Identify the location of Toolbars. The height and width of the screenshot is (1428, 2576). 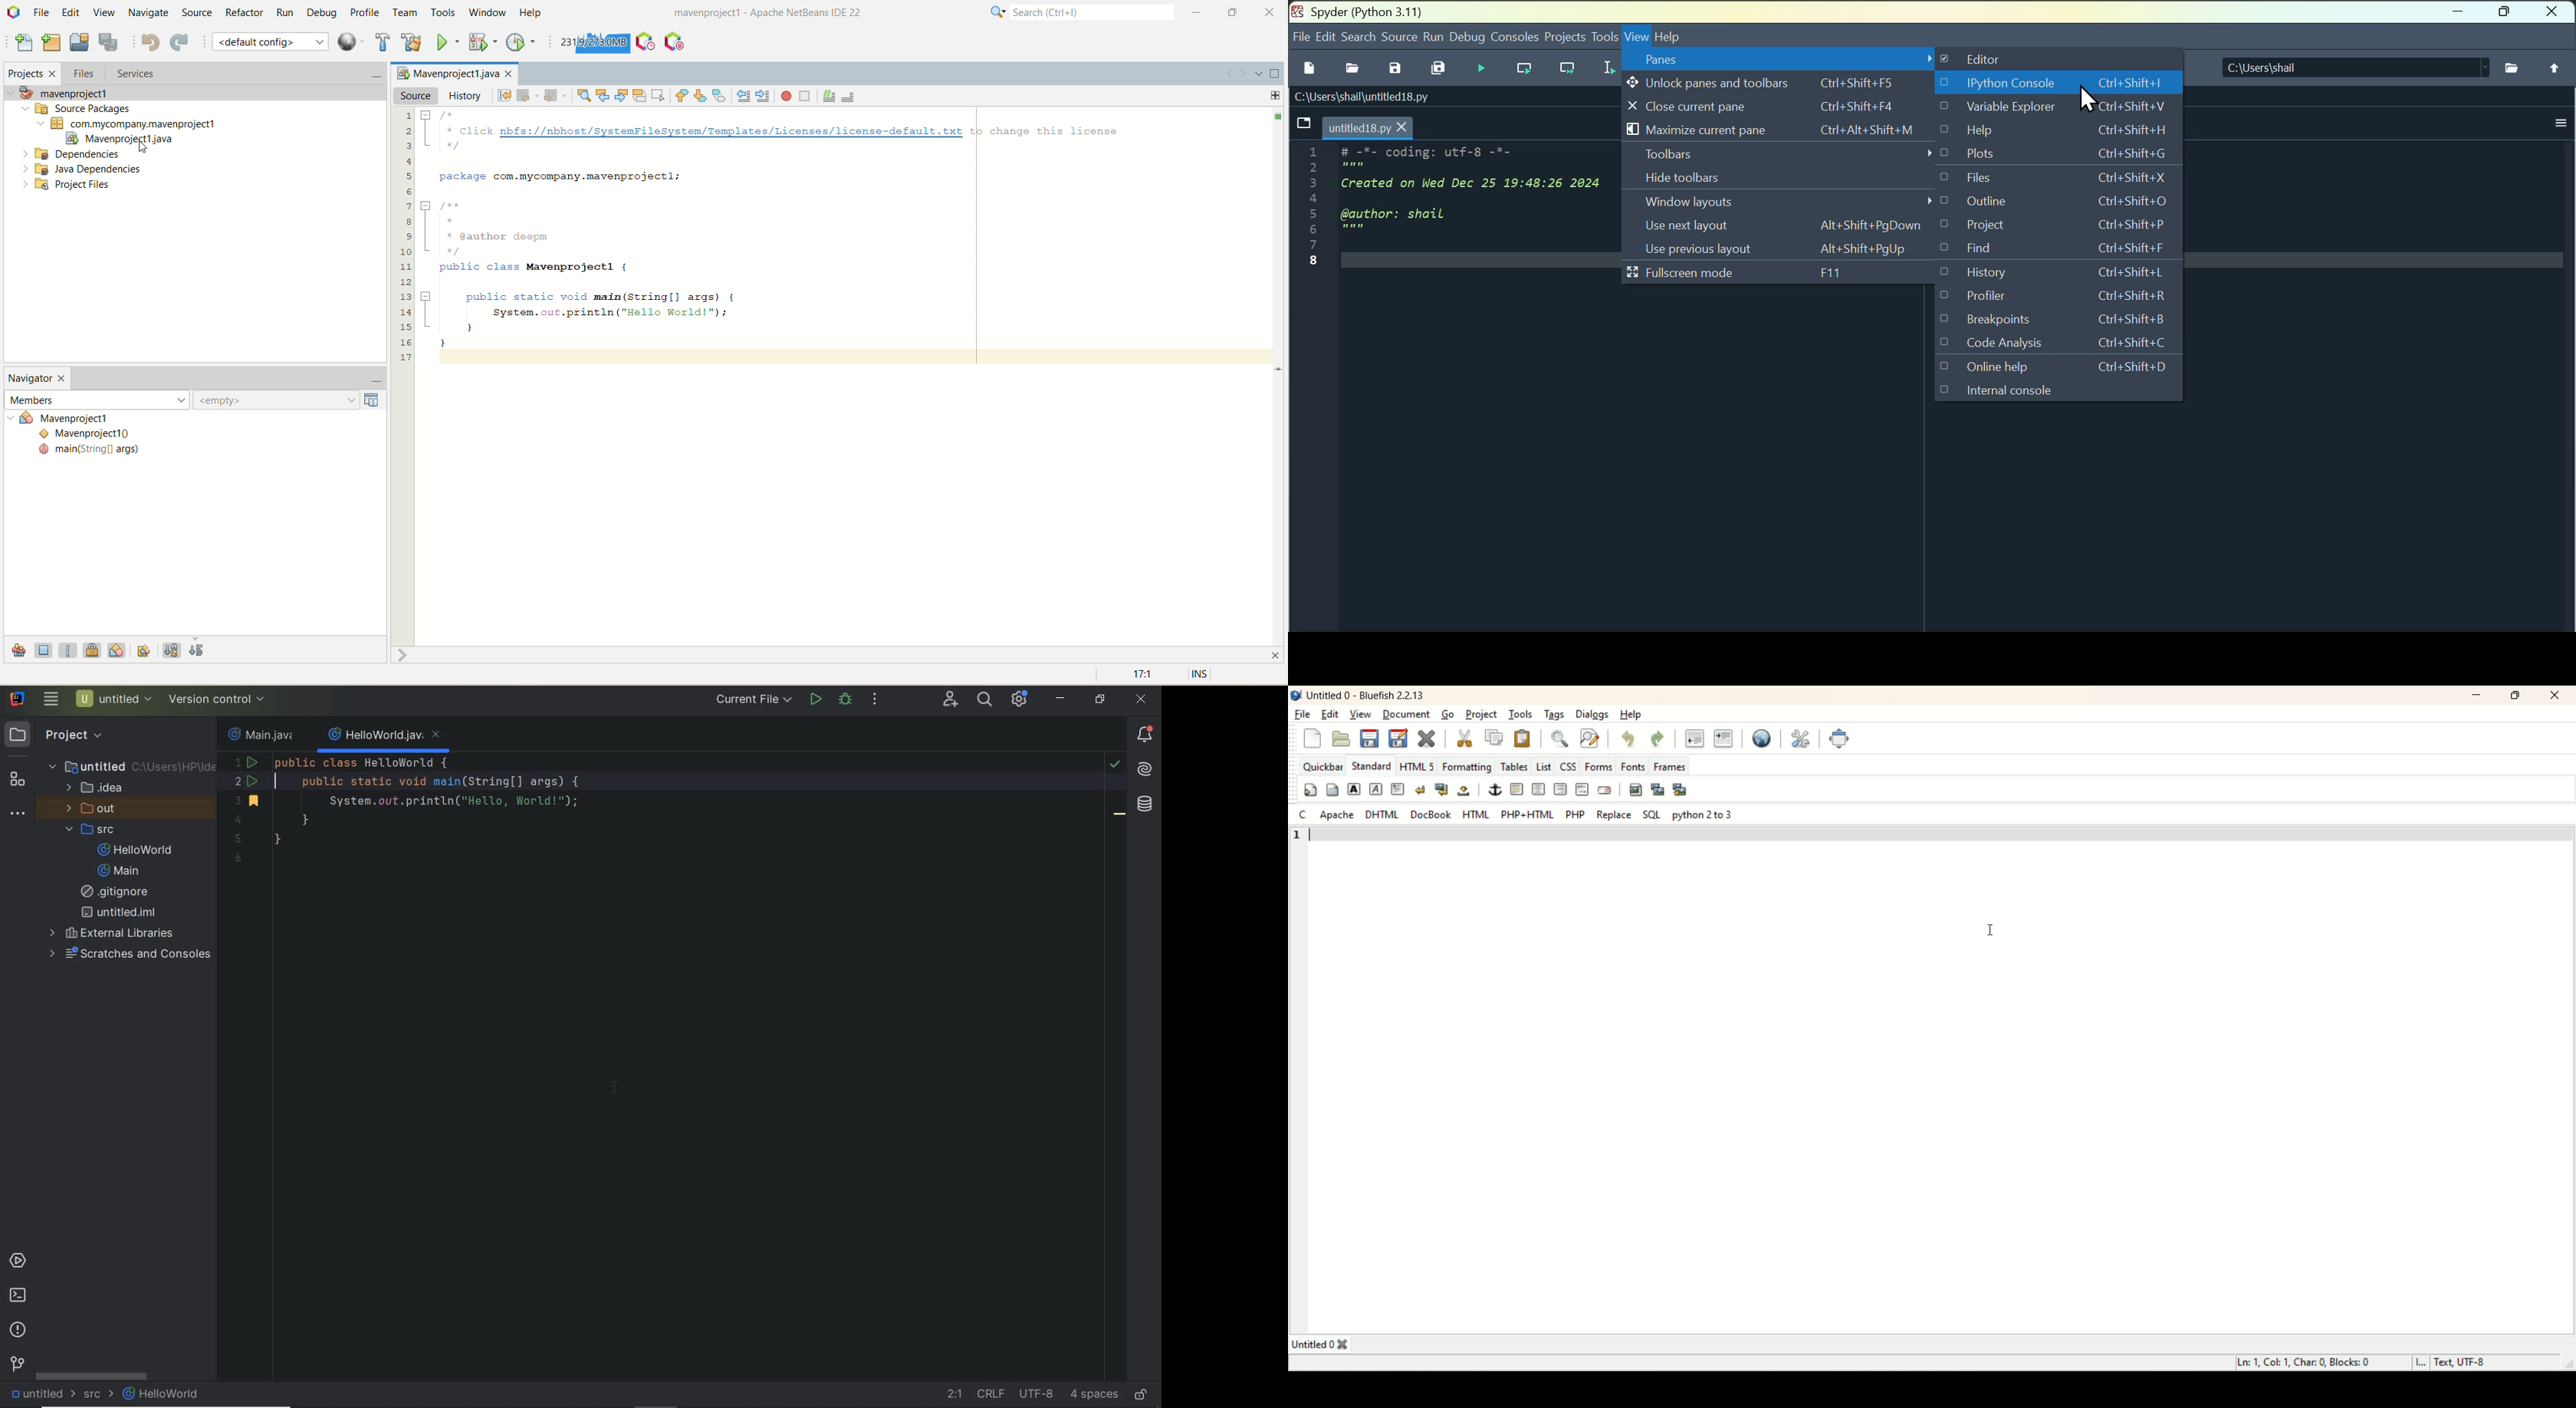
(1774, 153).